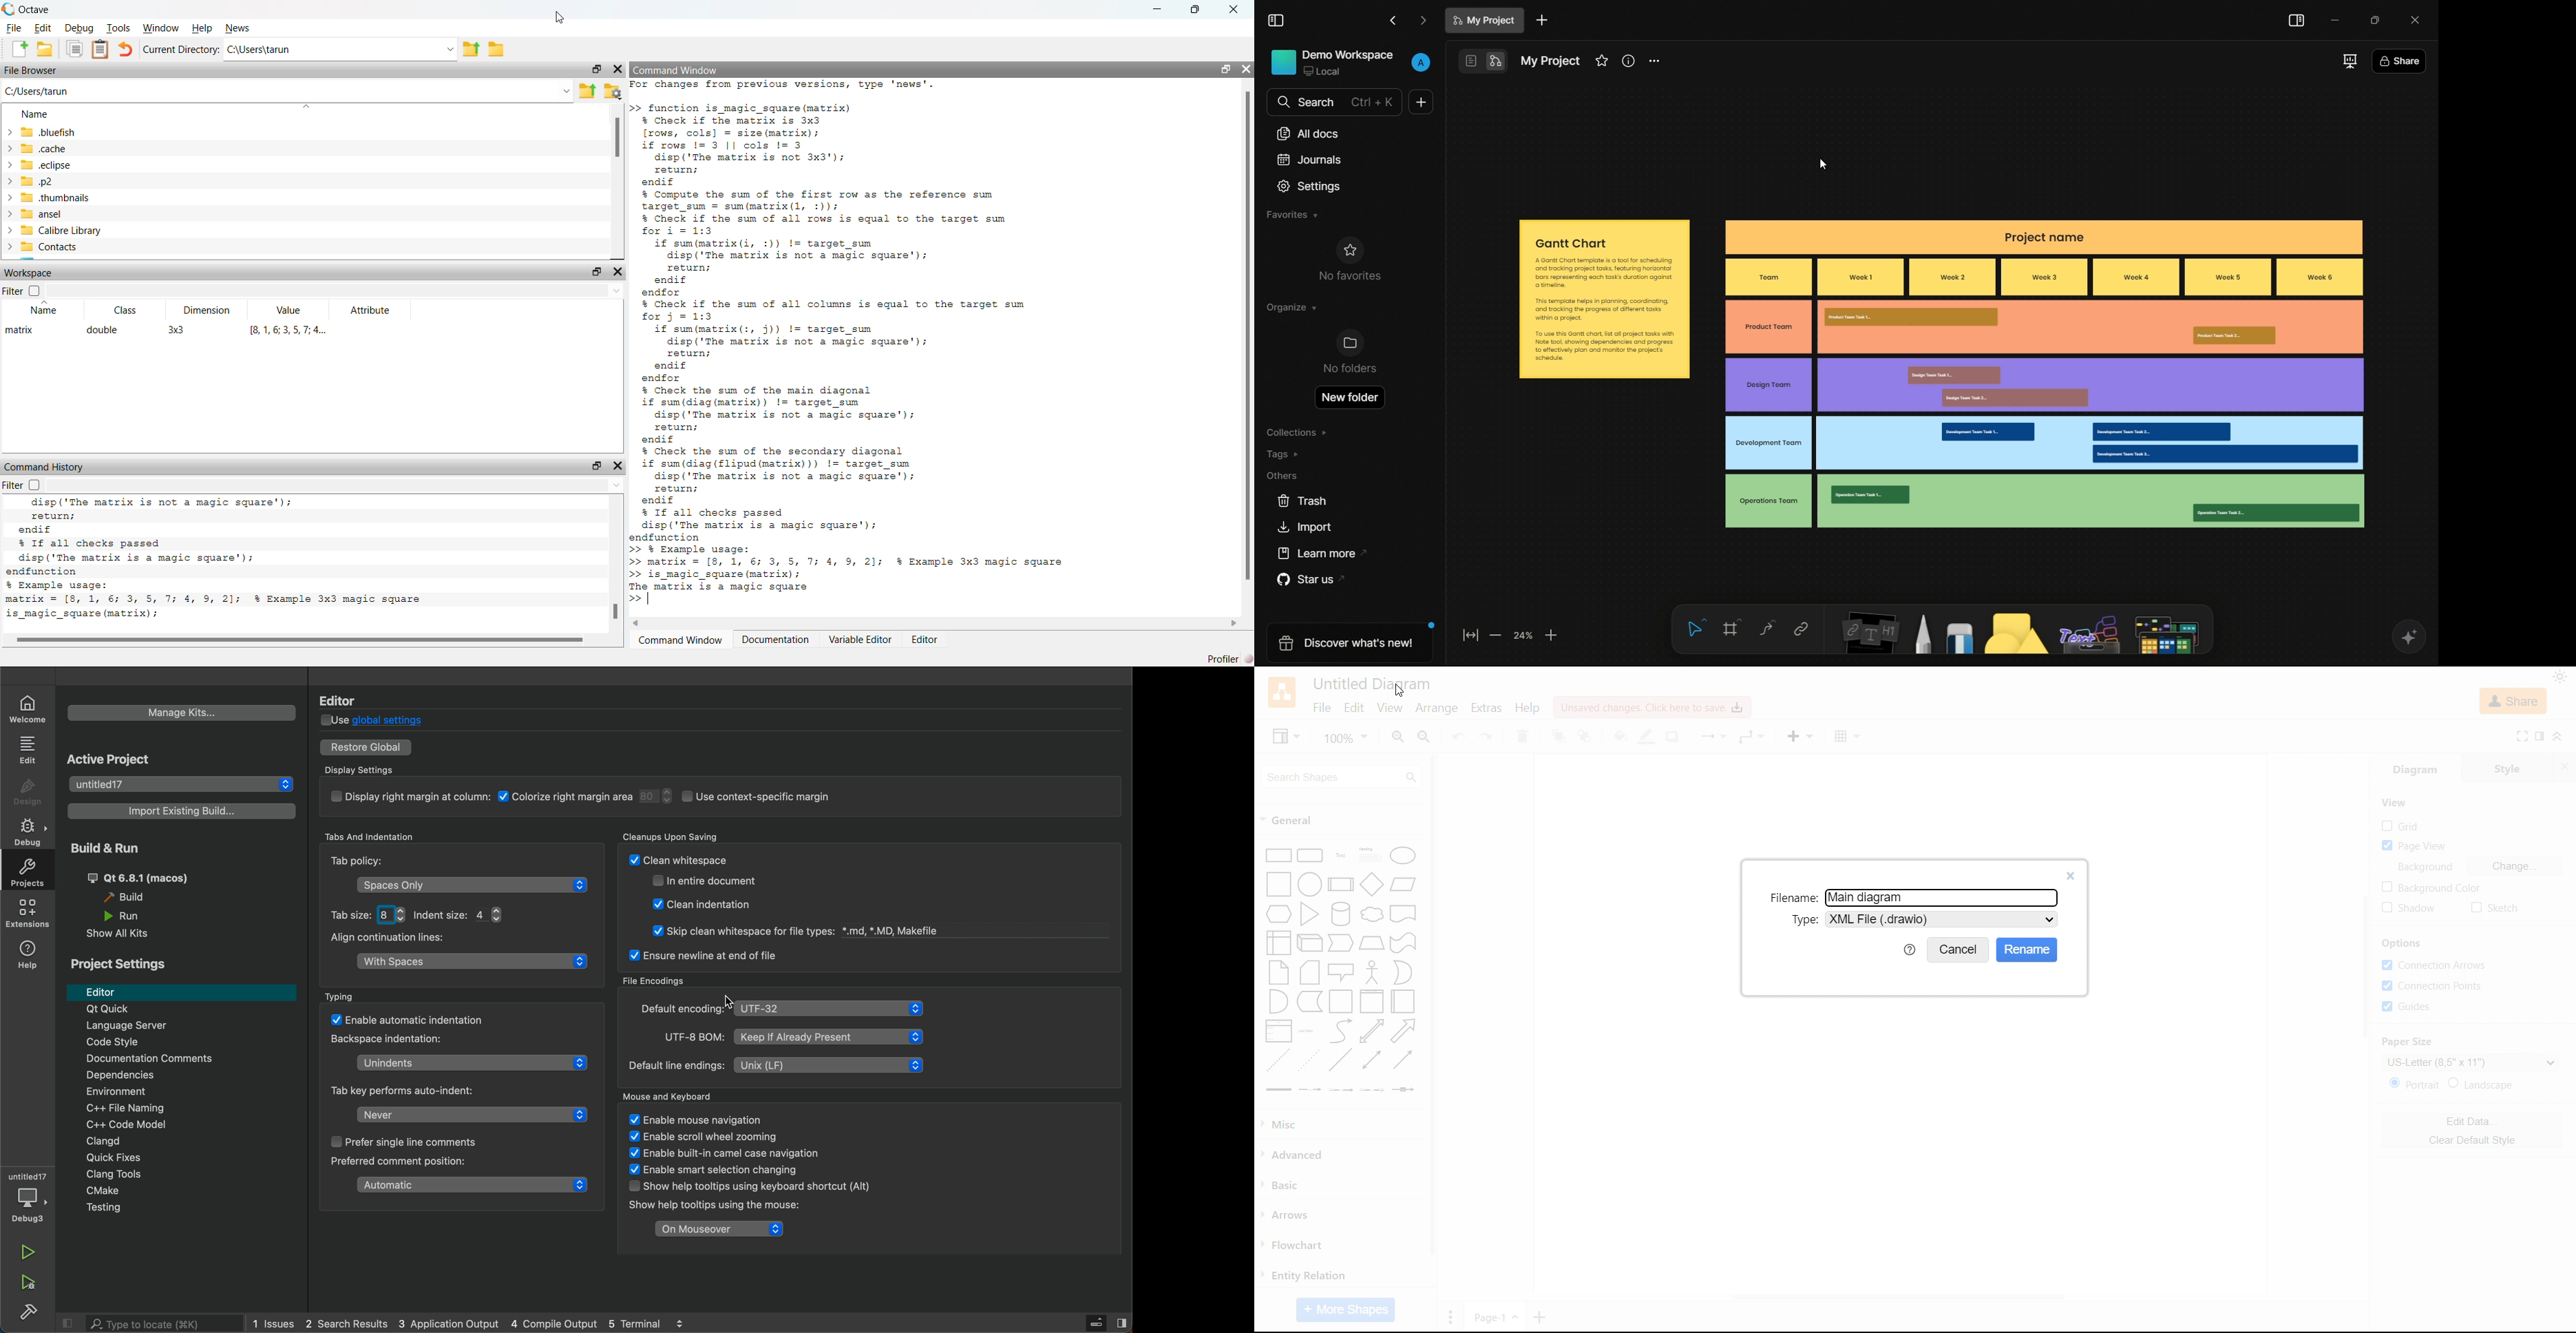 The height and width of the screenshot is (1344, 2576). Describe the element at coordinates (1342, 970) in the screenshot. I see `Shapes library ` at that location.